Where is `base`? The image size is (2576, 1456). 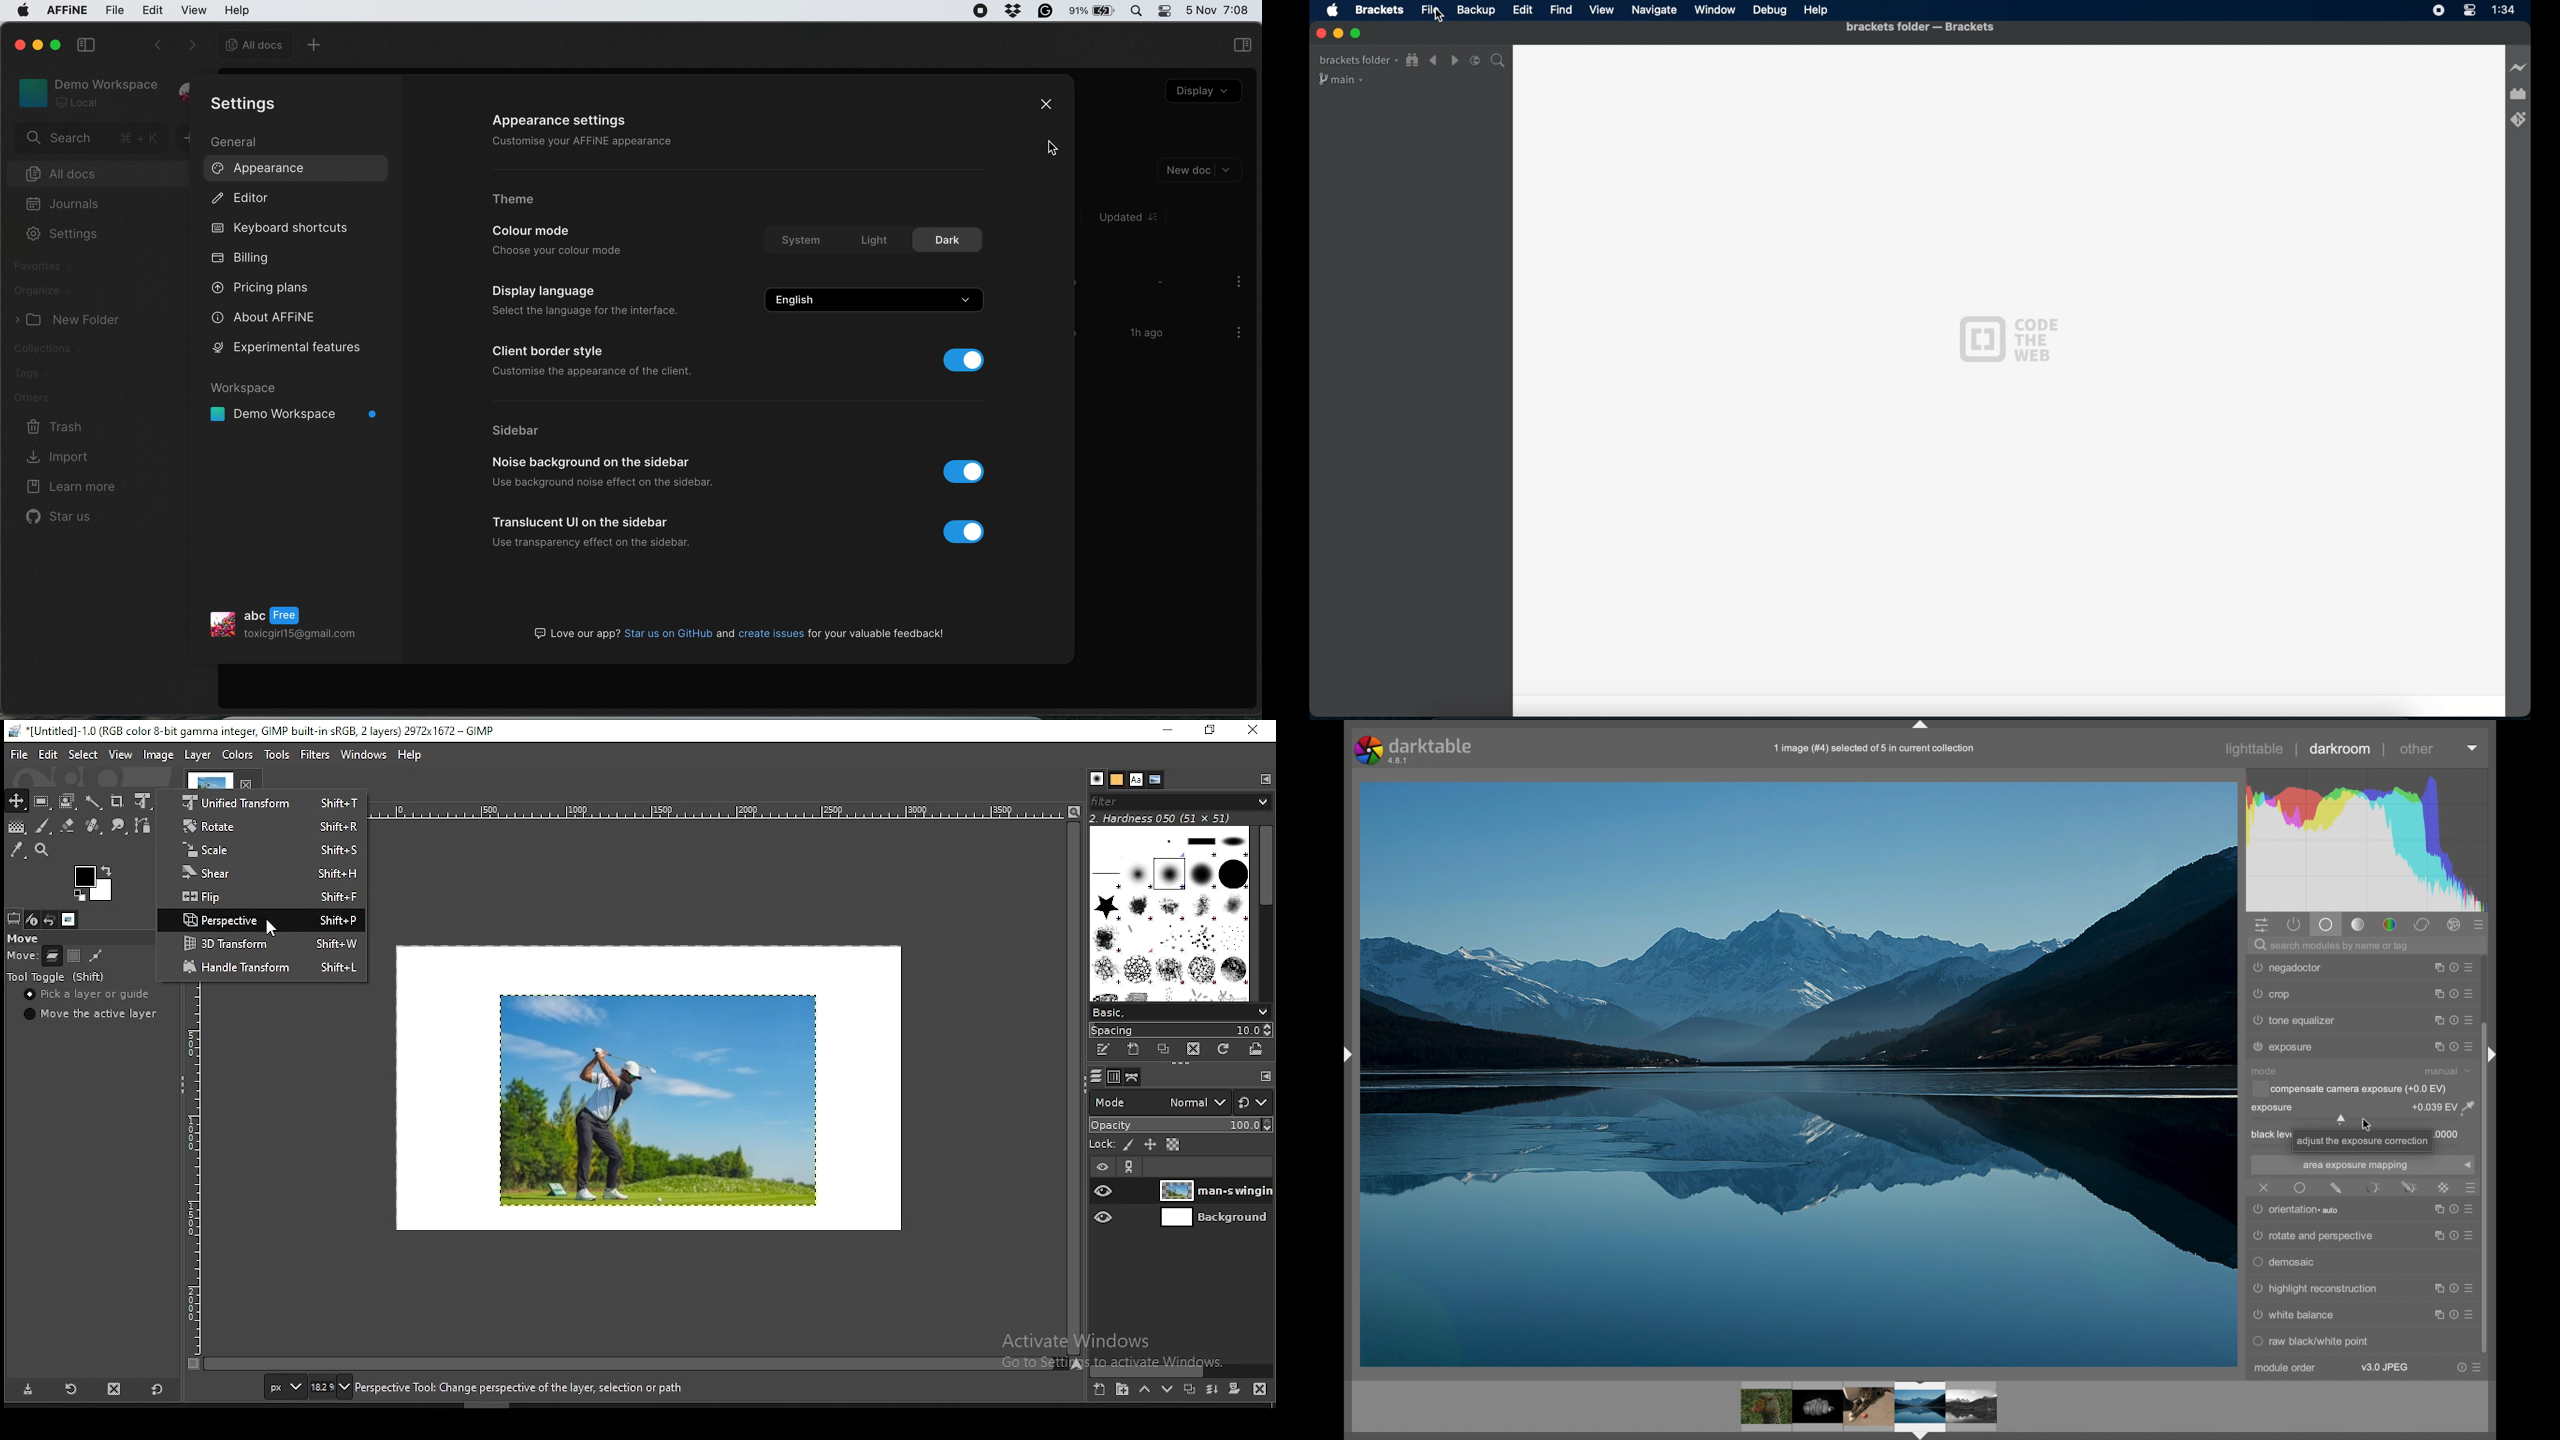 base is located at coordinates (2327, 925).